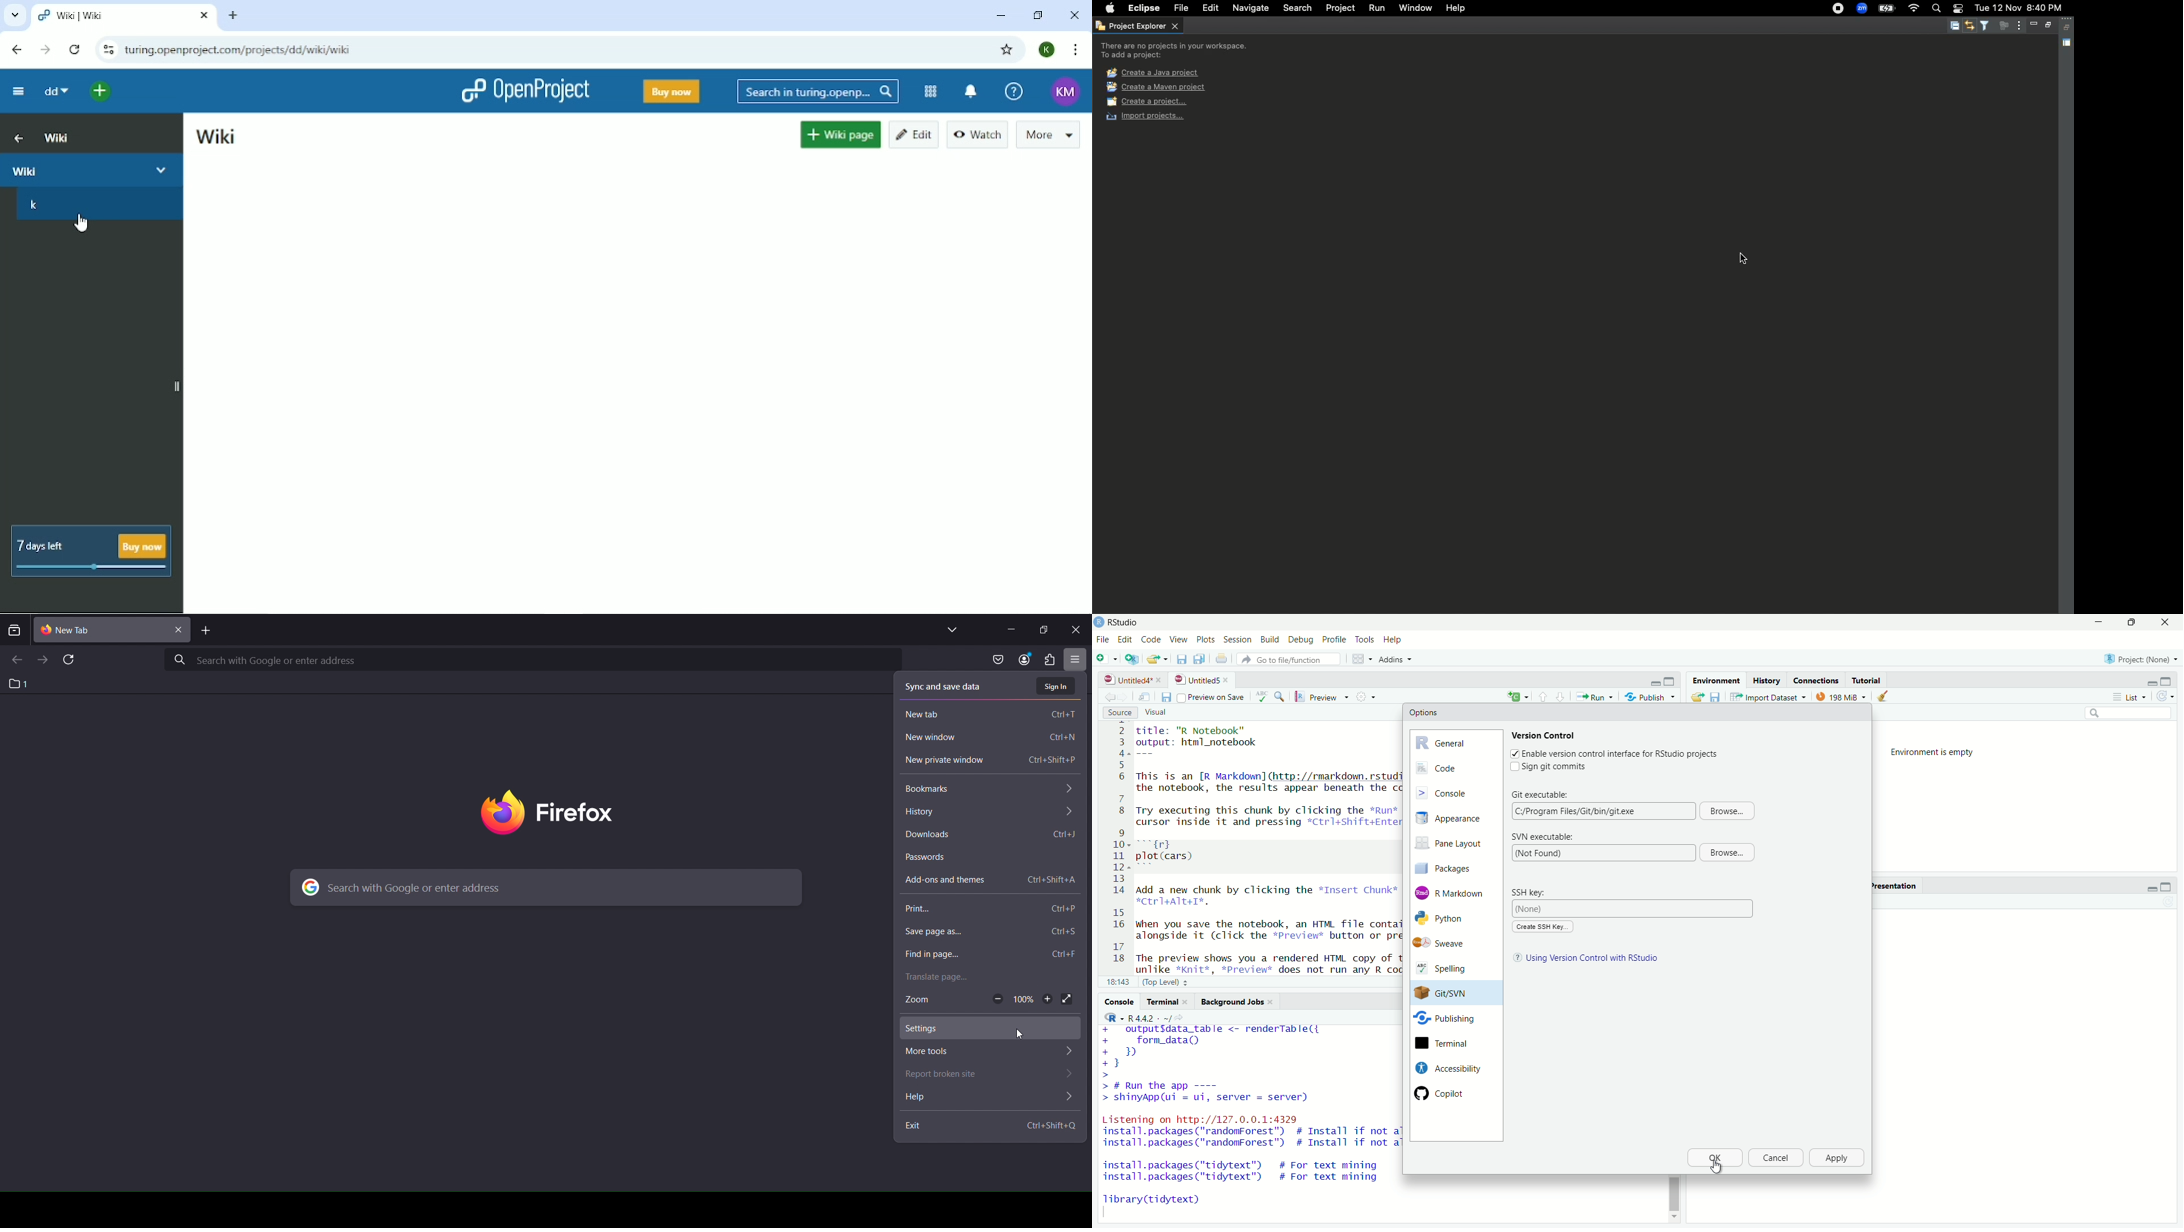 The height and width of the screenshot is (1232, 2184). Describe the element at coordinates (950, 630) in the screenshot. I see `list all tabs` at that location.